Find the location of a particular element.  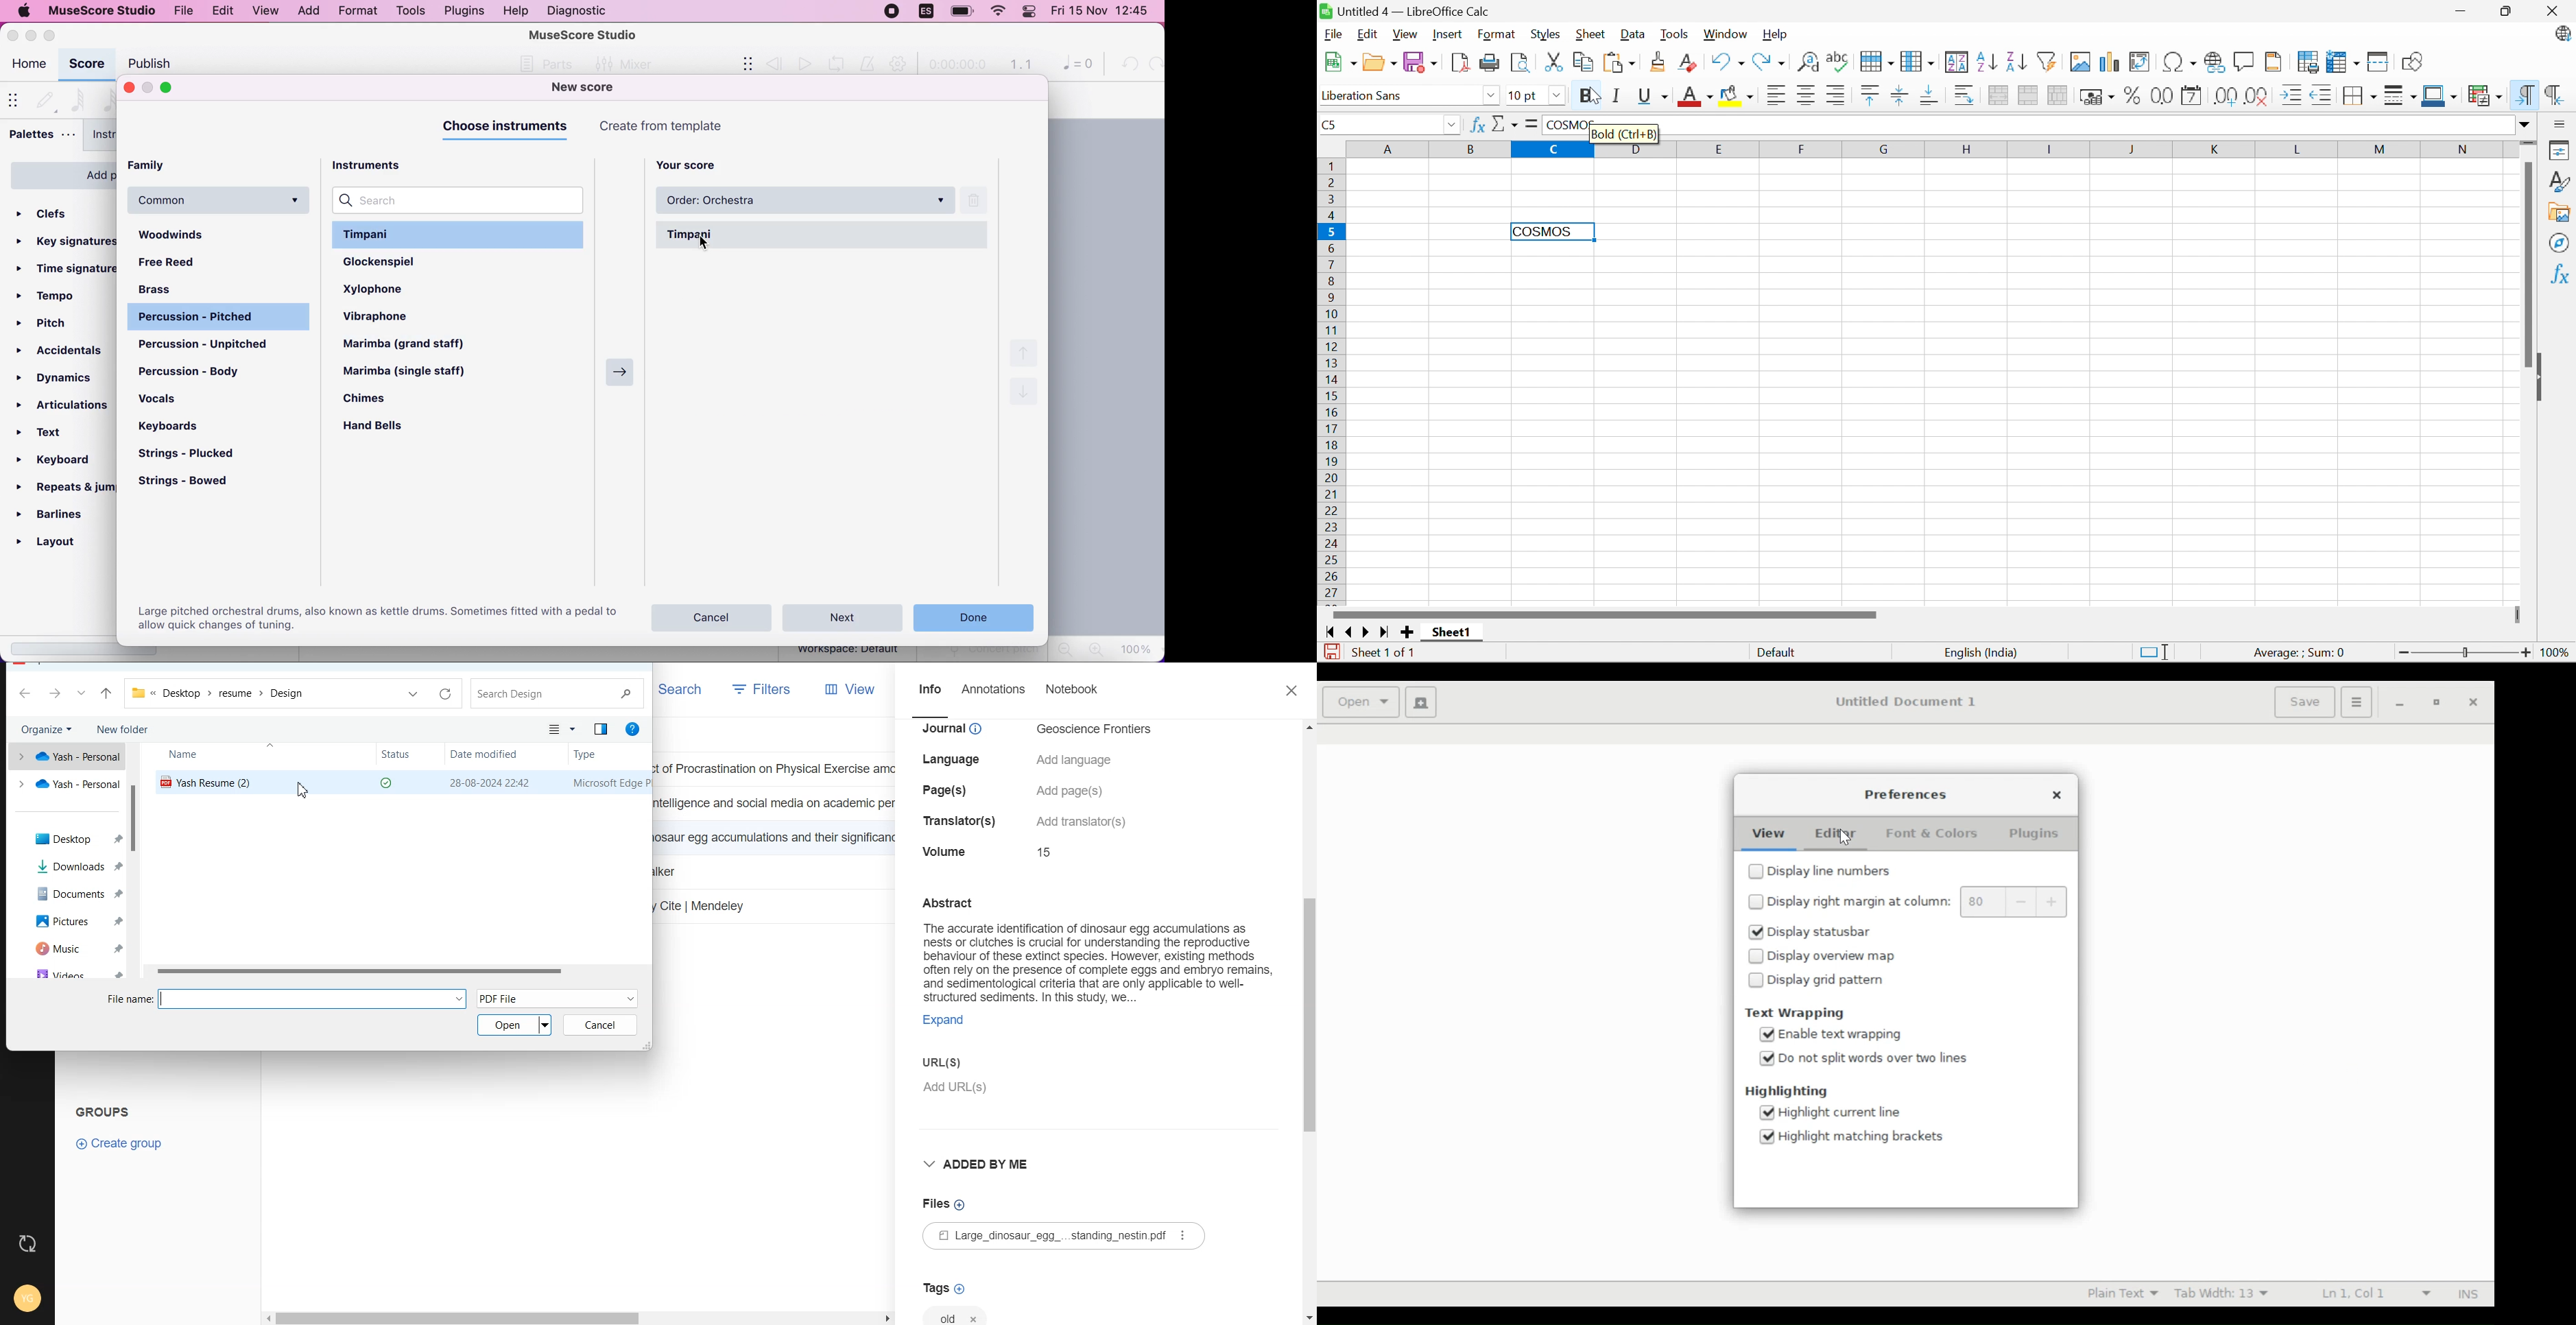

Sort is located at coordinates (1956, 62).